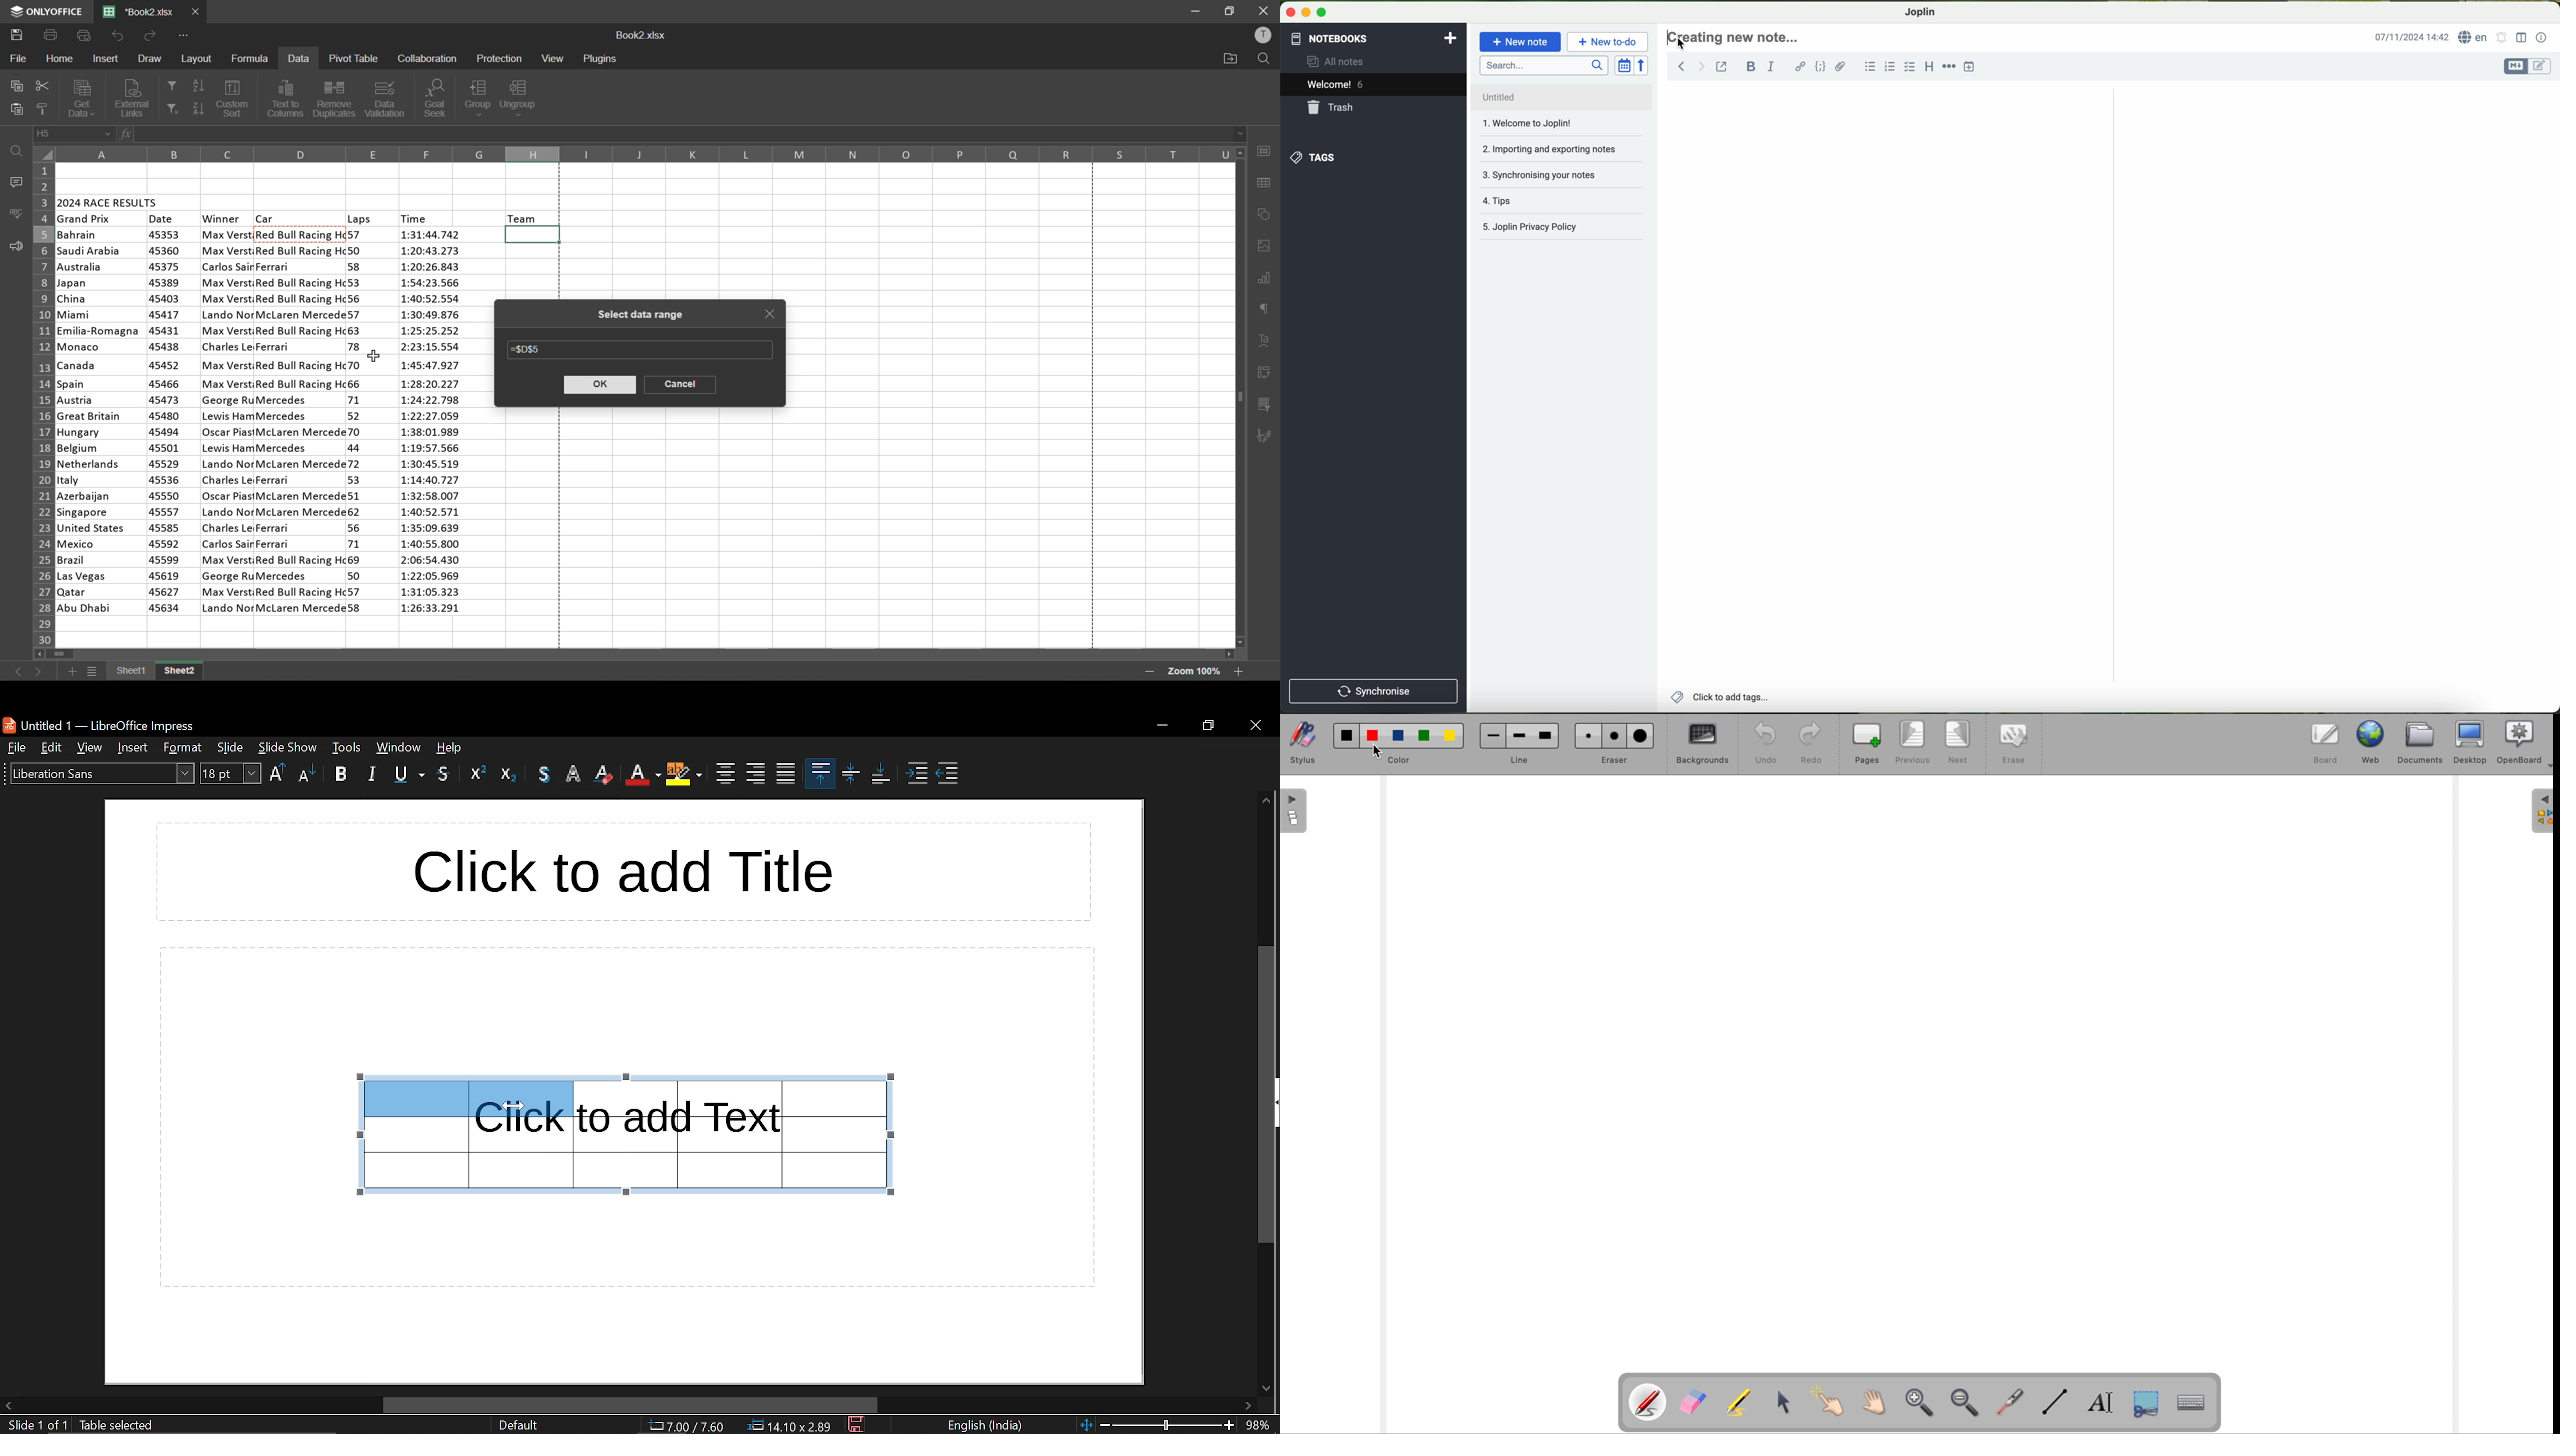  Describe the element at coordinates (1305, 15) in the screenshot. I see `minimize` at that location.